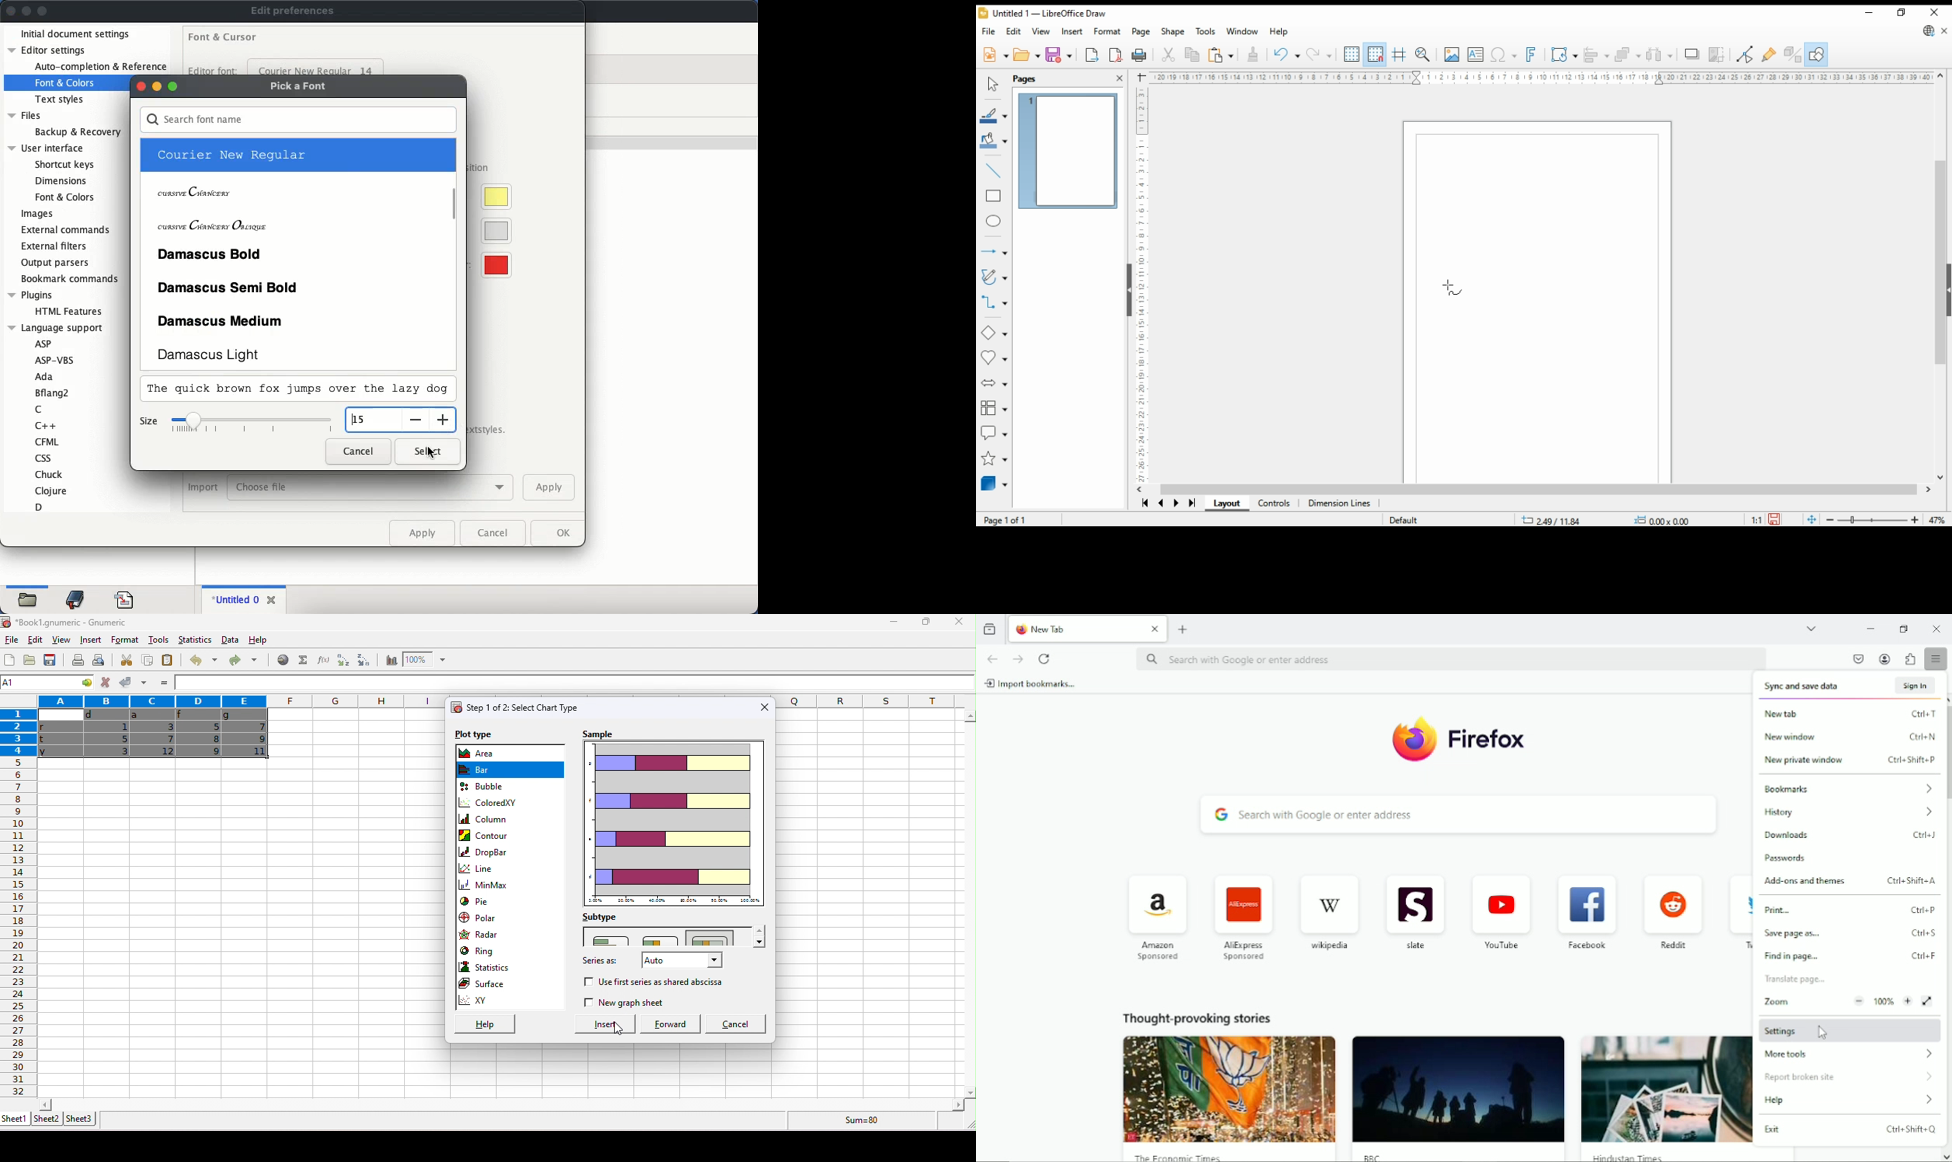 The height and width of the screenshot is (1176, 1960). Describe the element at coordinates (1946, 30) in the screenshot. I see `close document` at that location.